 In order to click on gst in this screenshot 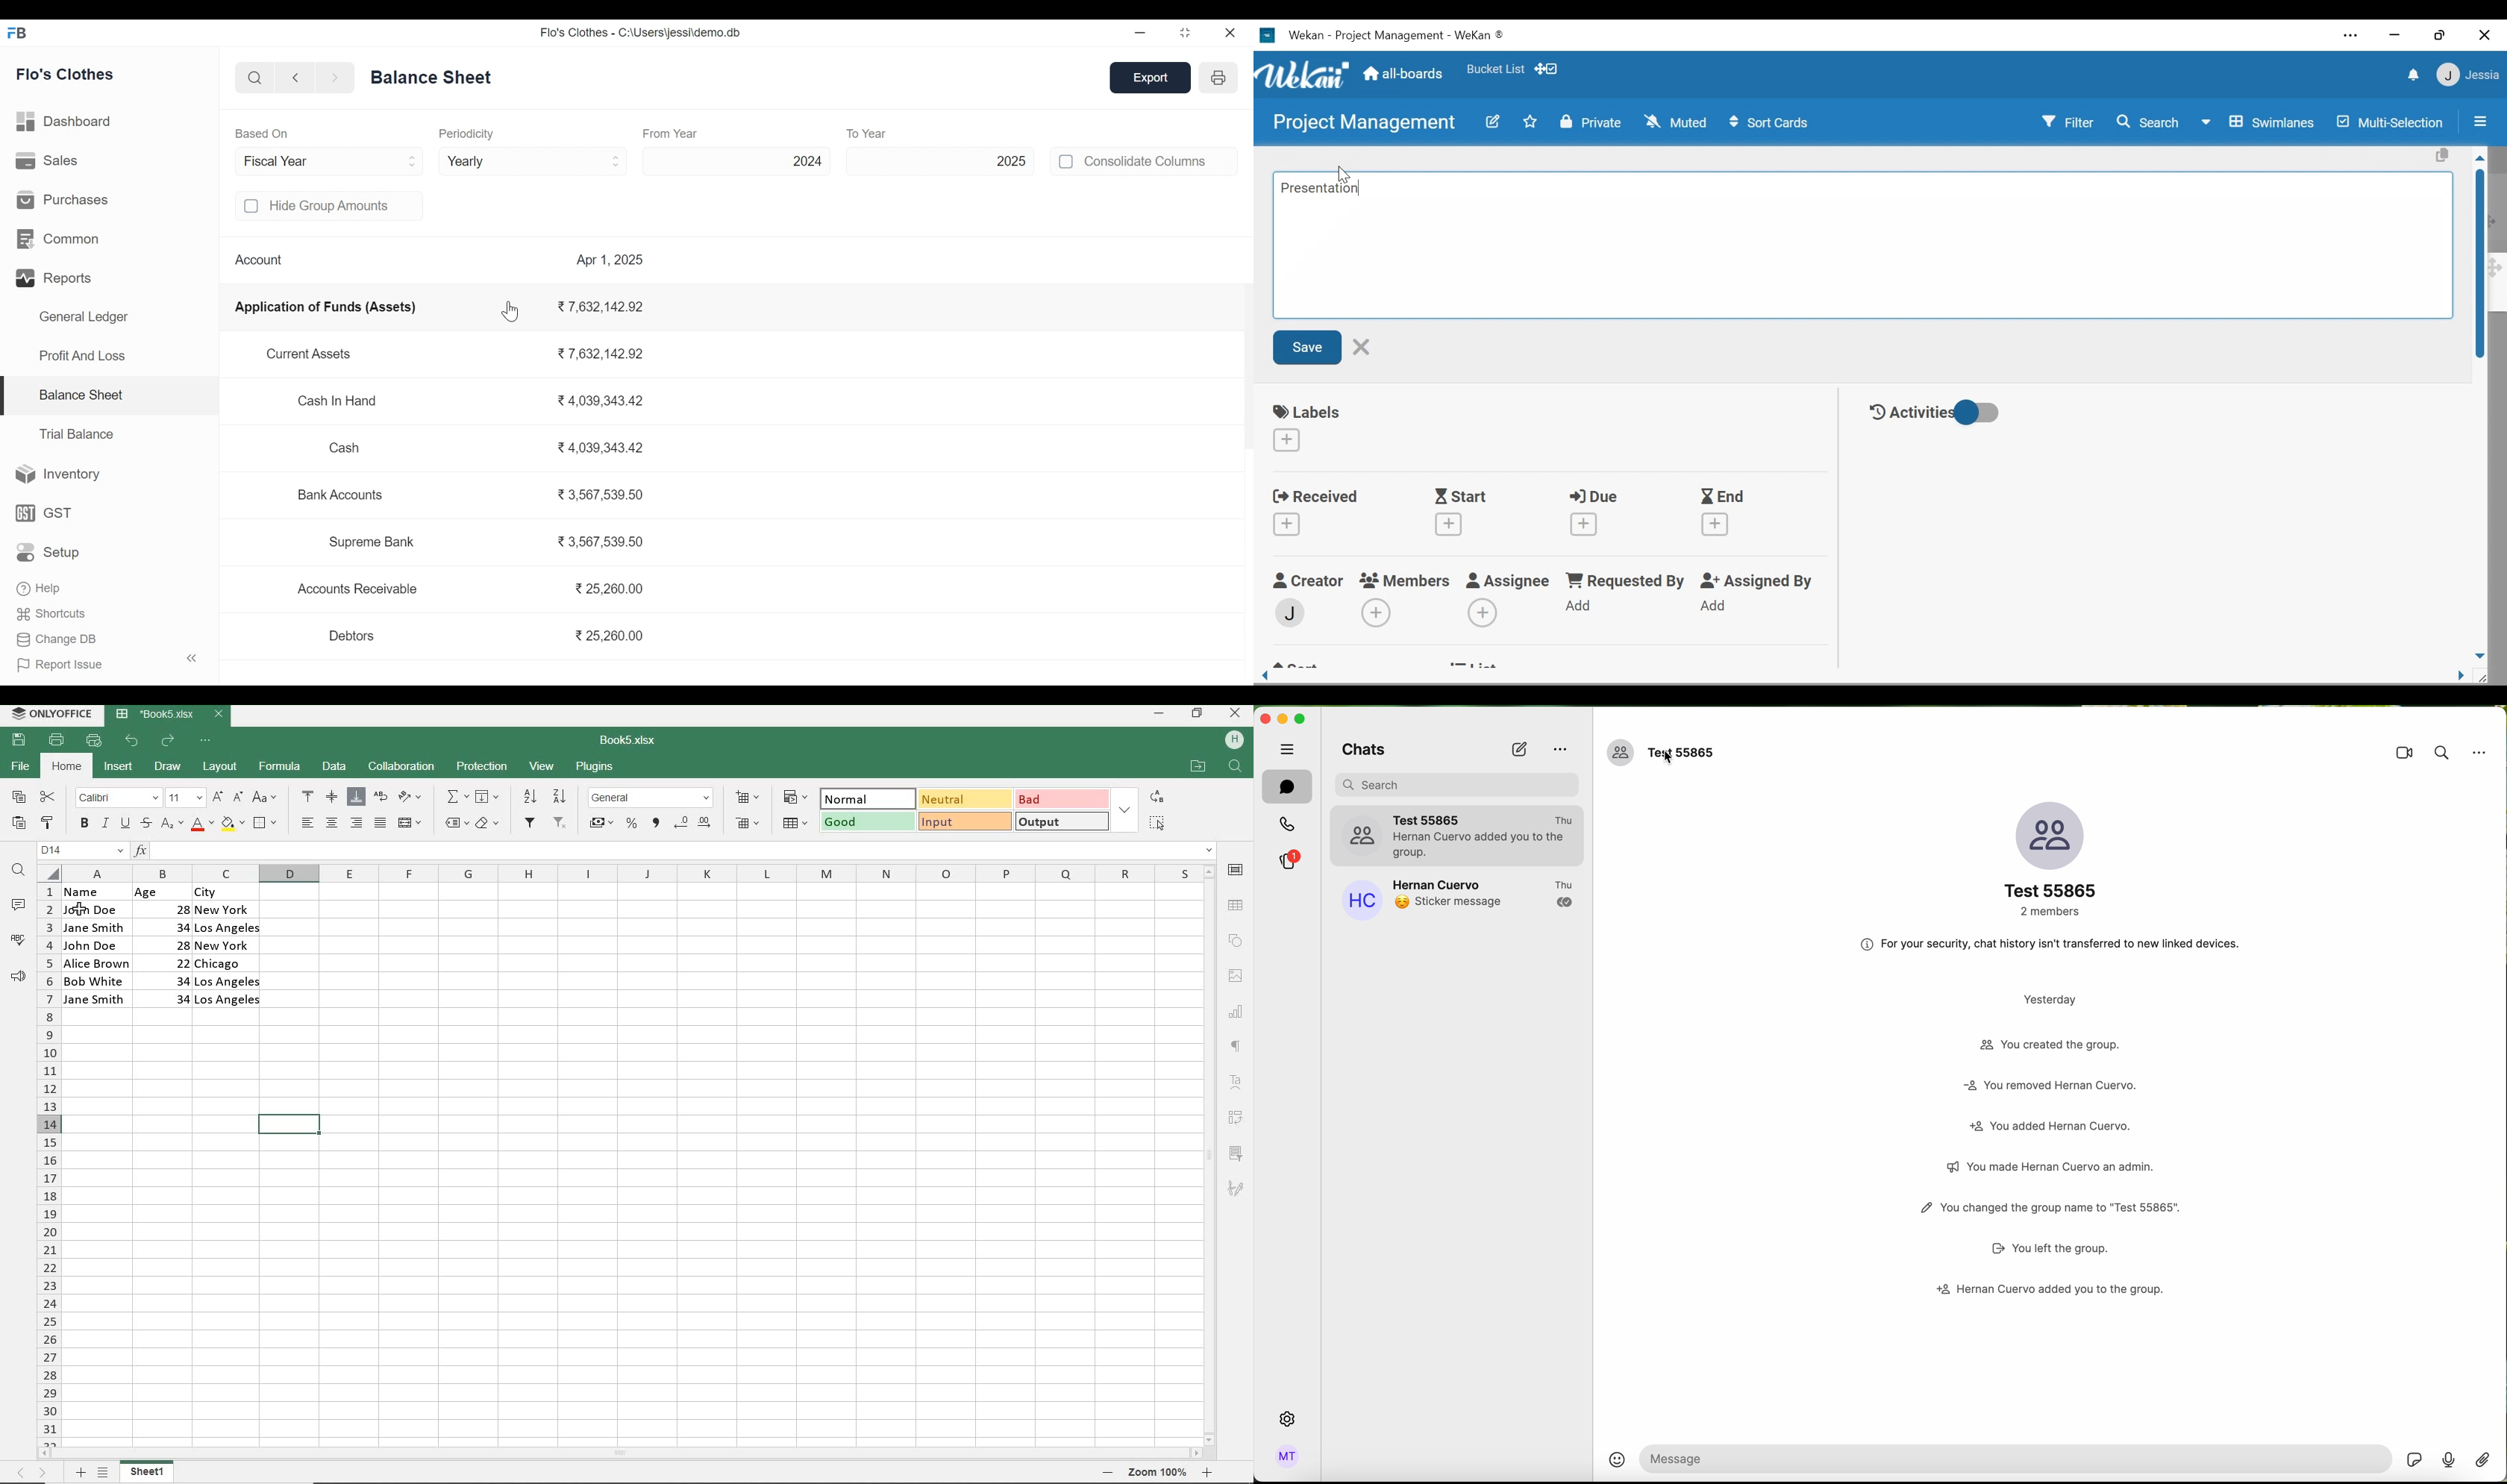, I will do `click(45, 512)`.